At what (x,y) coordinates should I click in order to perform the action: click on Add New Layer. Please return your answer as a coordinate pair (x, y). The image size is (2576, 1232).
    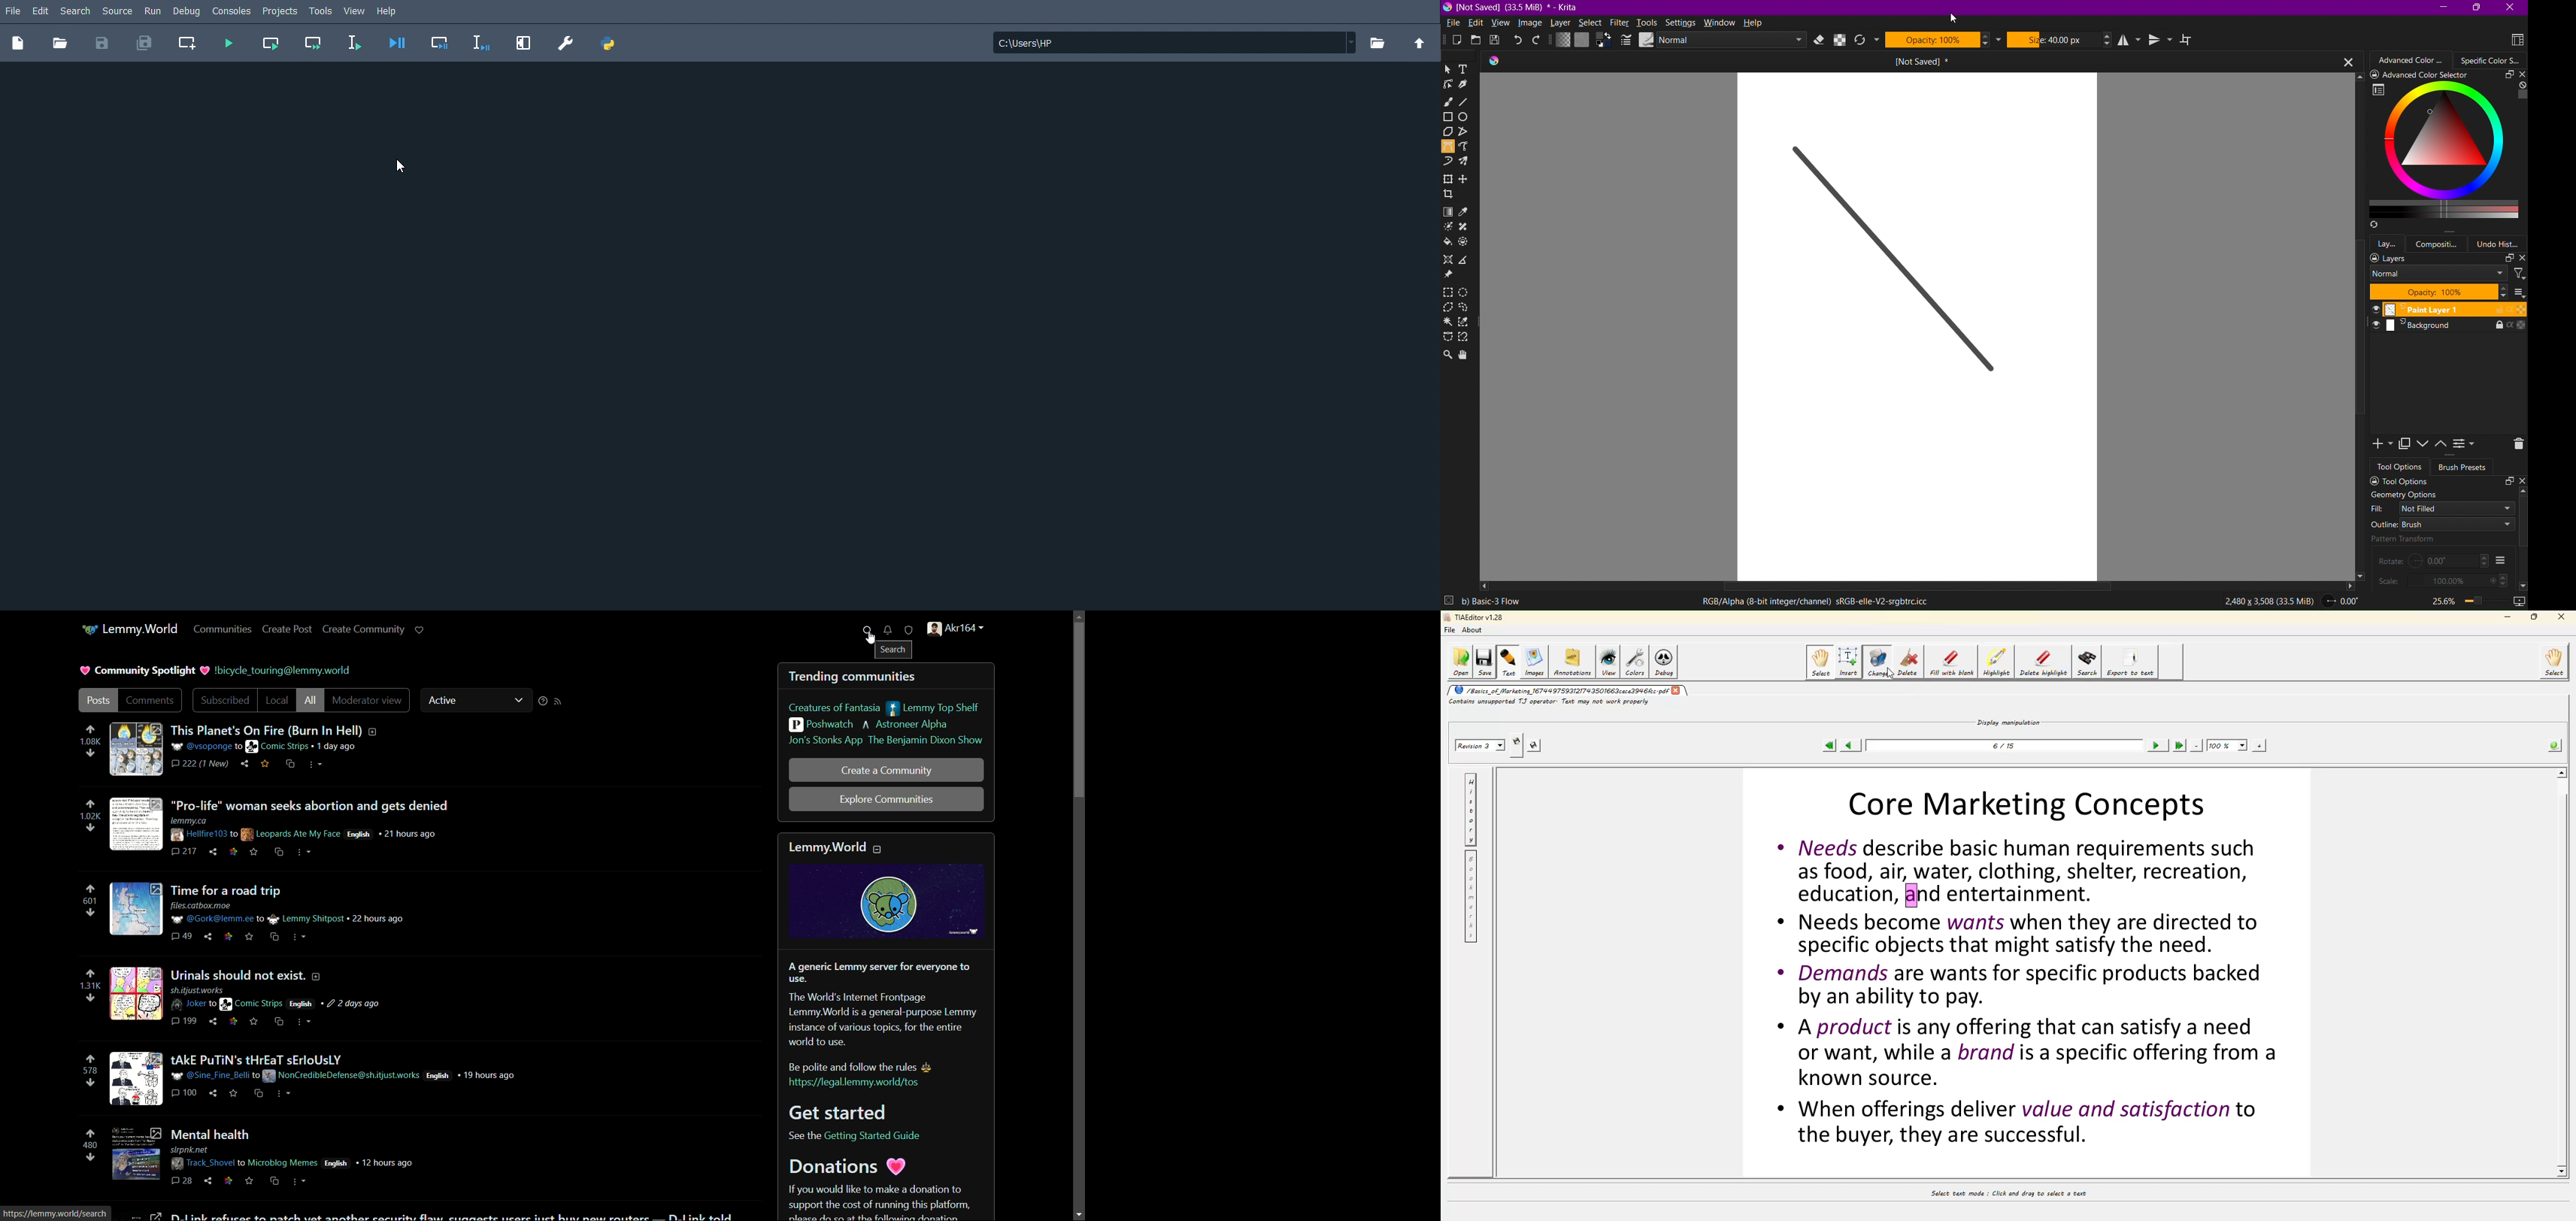
    Looking at the image, I should click on (2379, 445).